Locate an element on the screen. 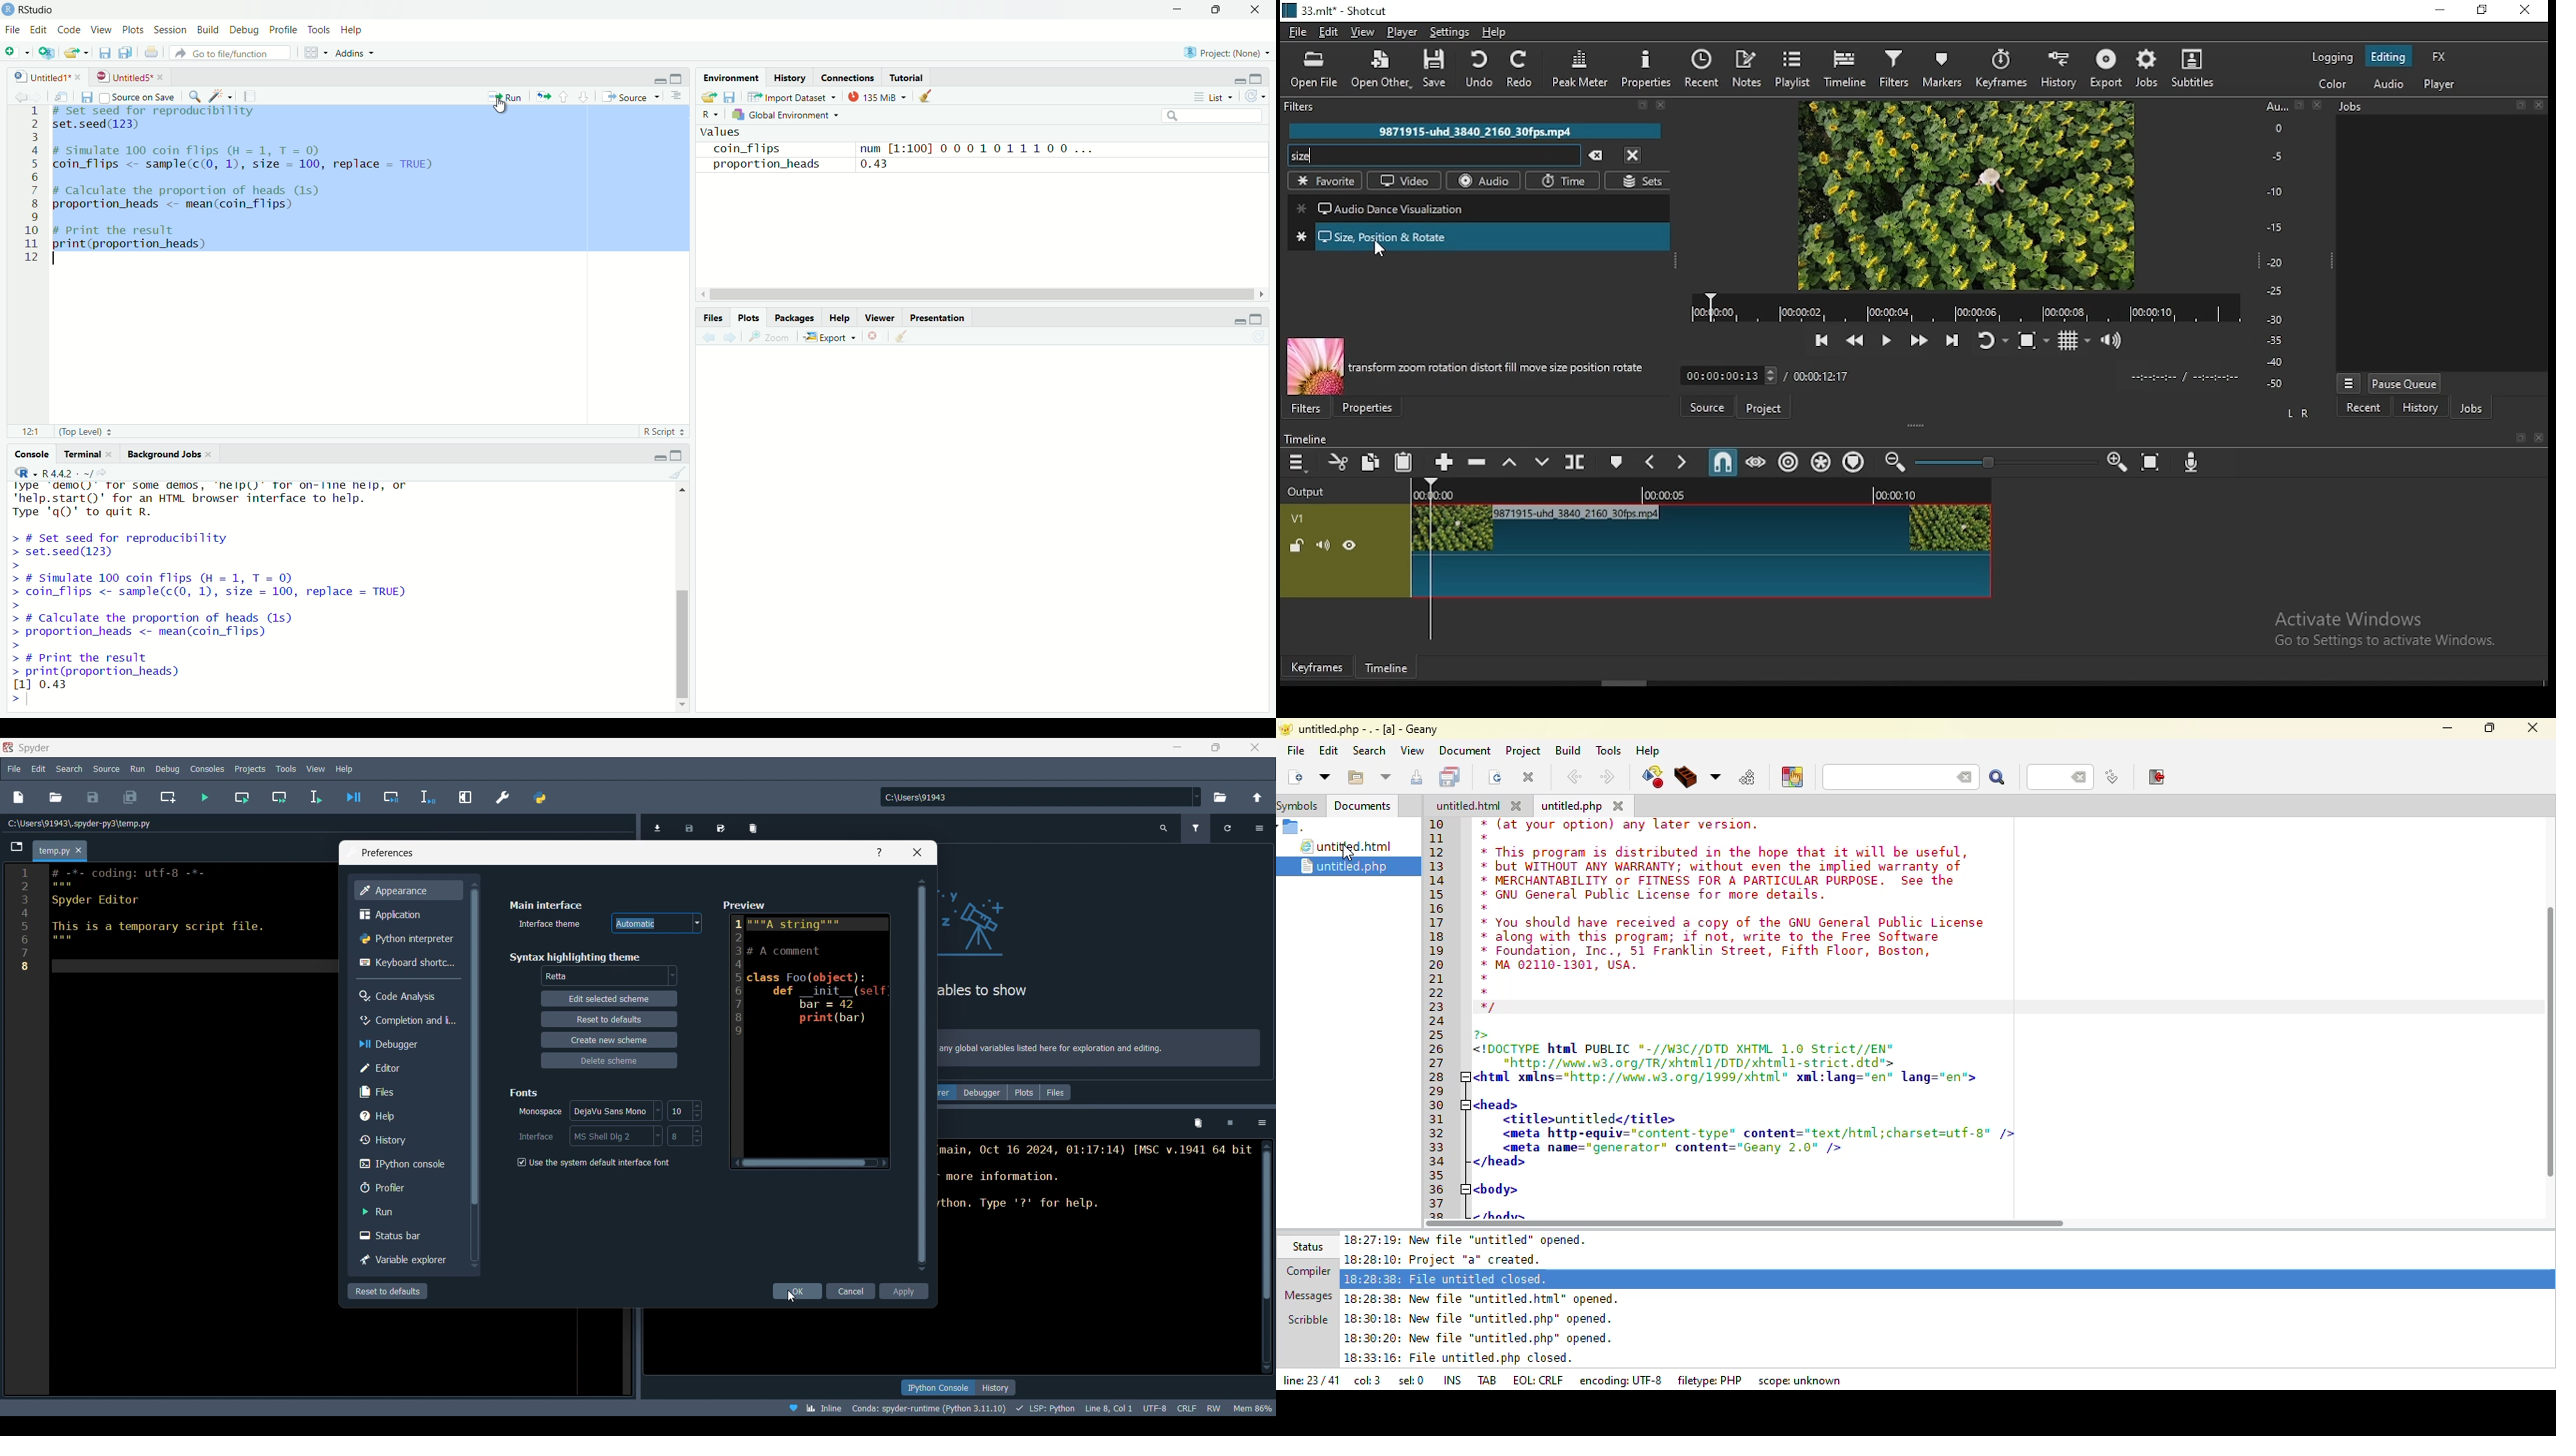 Image resolution: width=2576 pixels, height=1456 pixels. Packages is located at coordinates (795, 318).